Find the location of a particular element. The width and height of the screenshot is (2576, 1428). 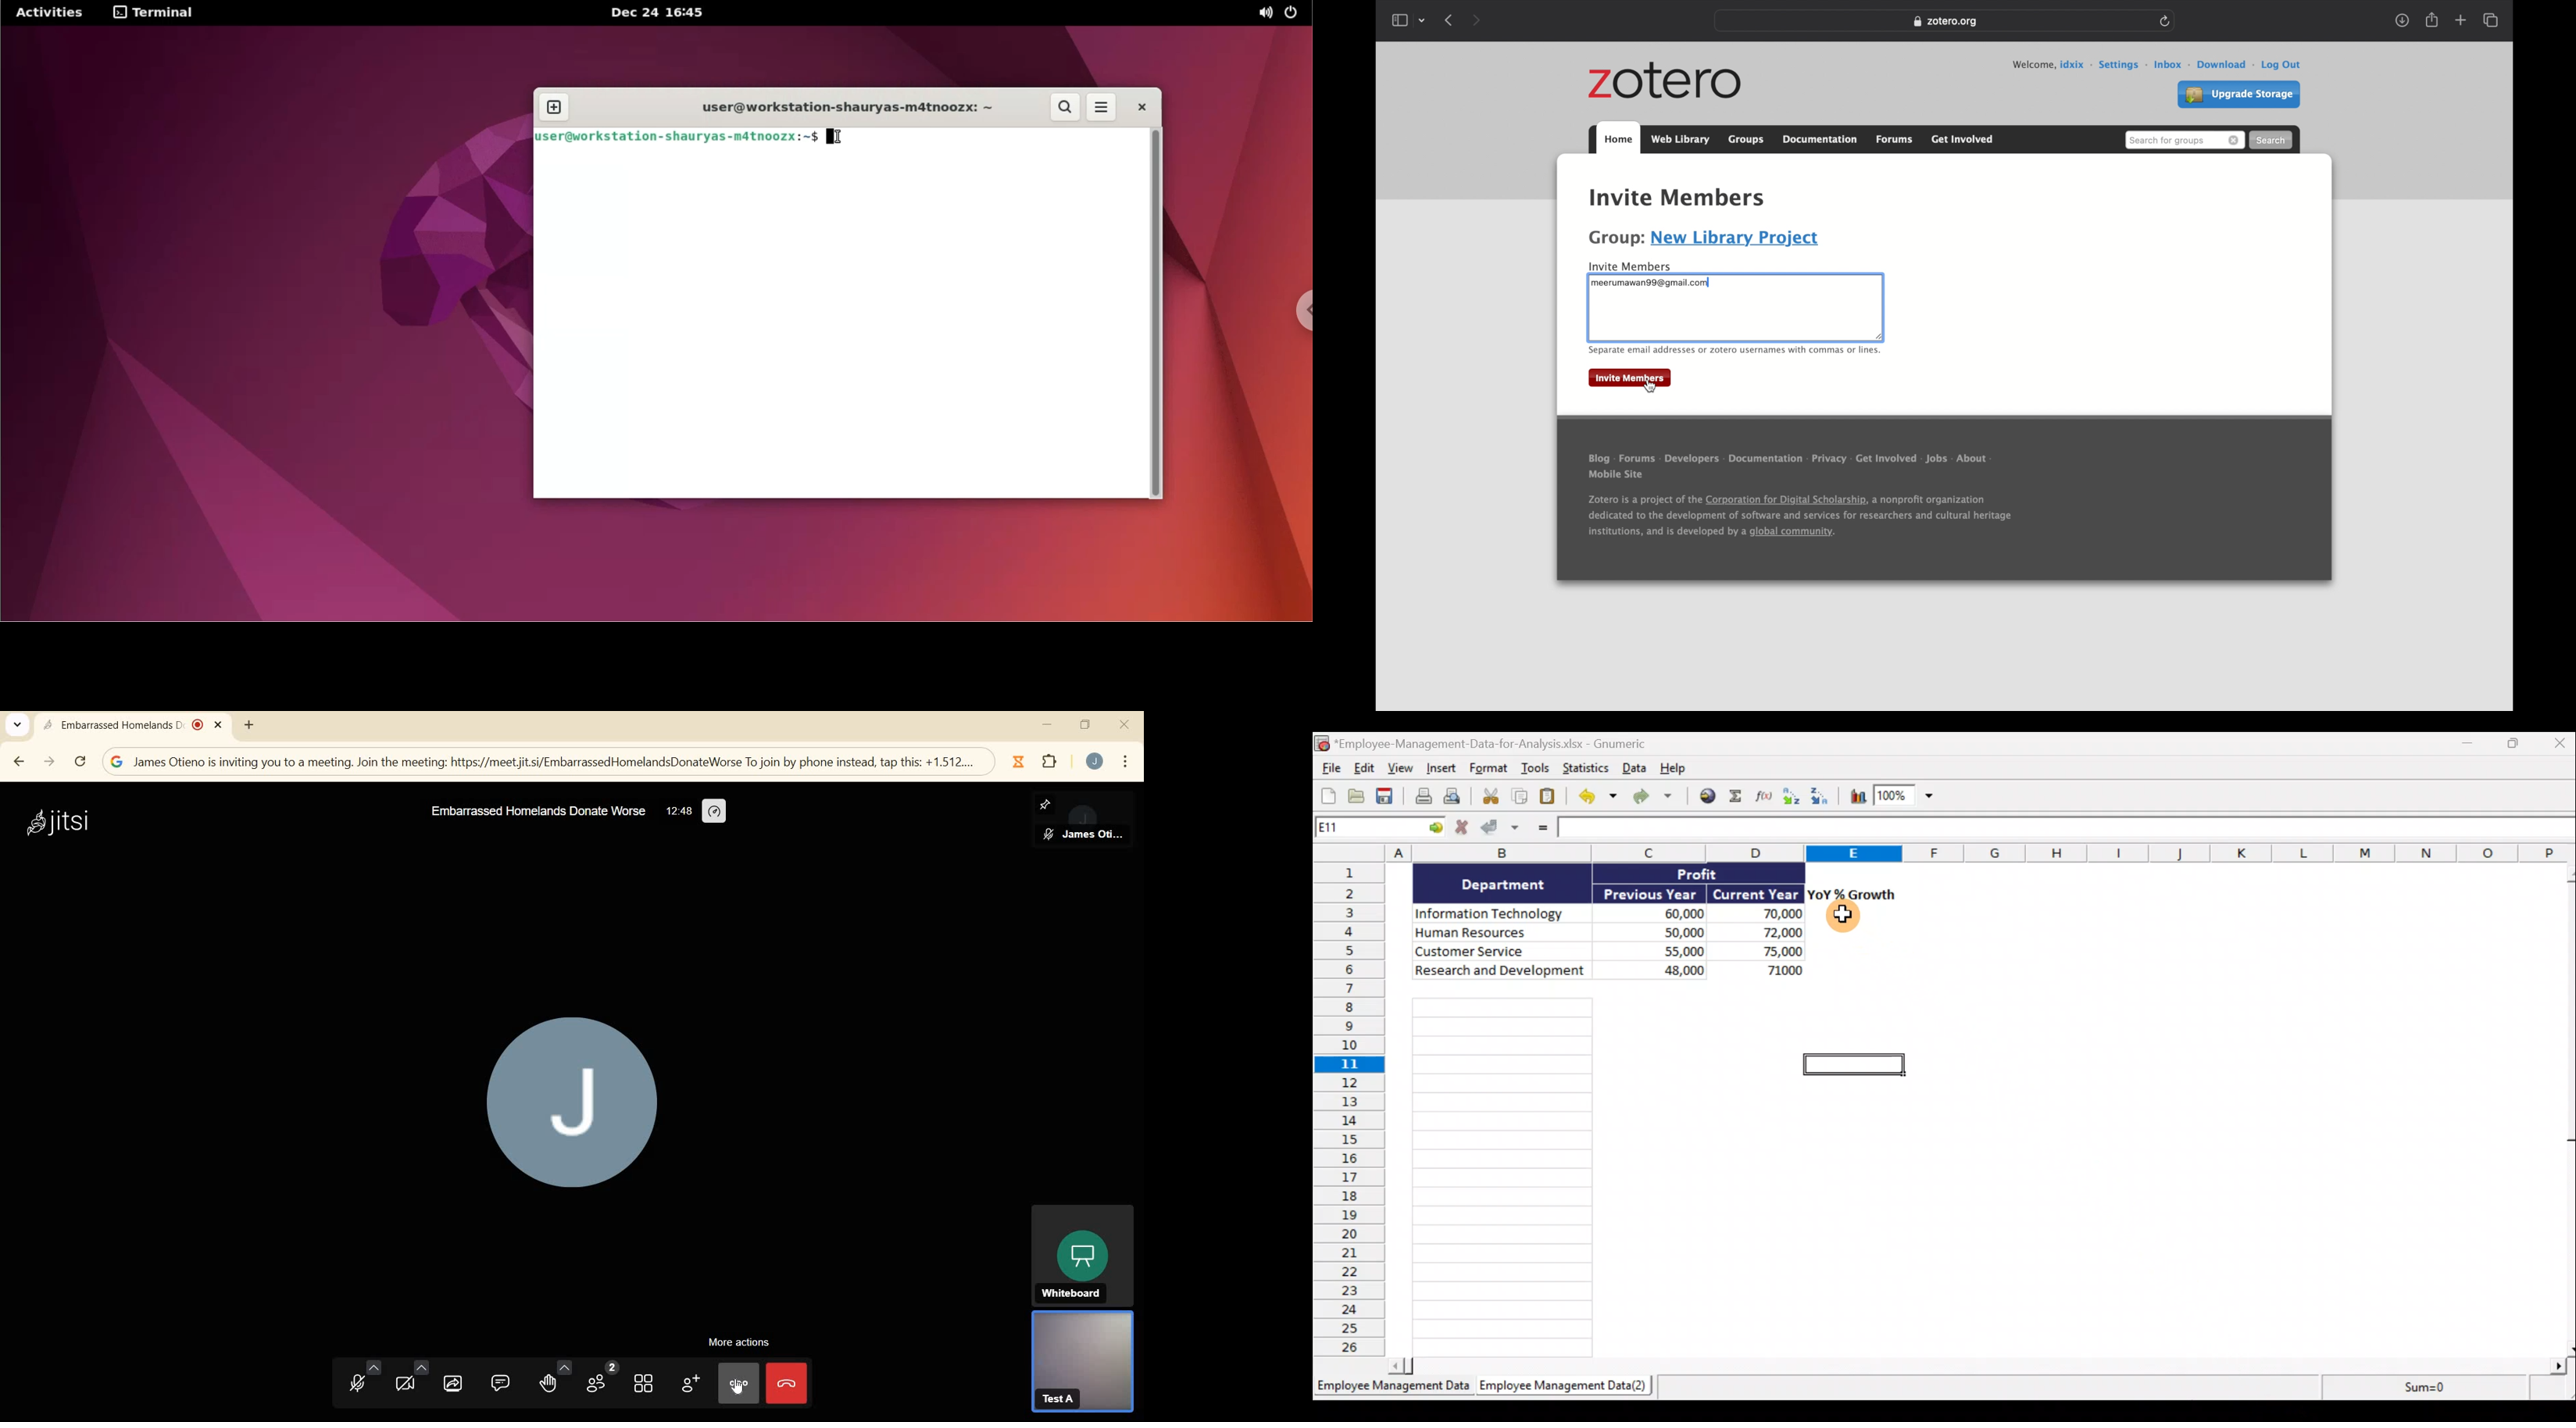

tab group picker is located at coordinates (1423, 20).